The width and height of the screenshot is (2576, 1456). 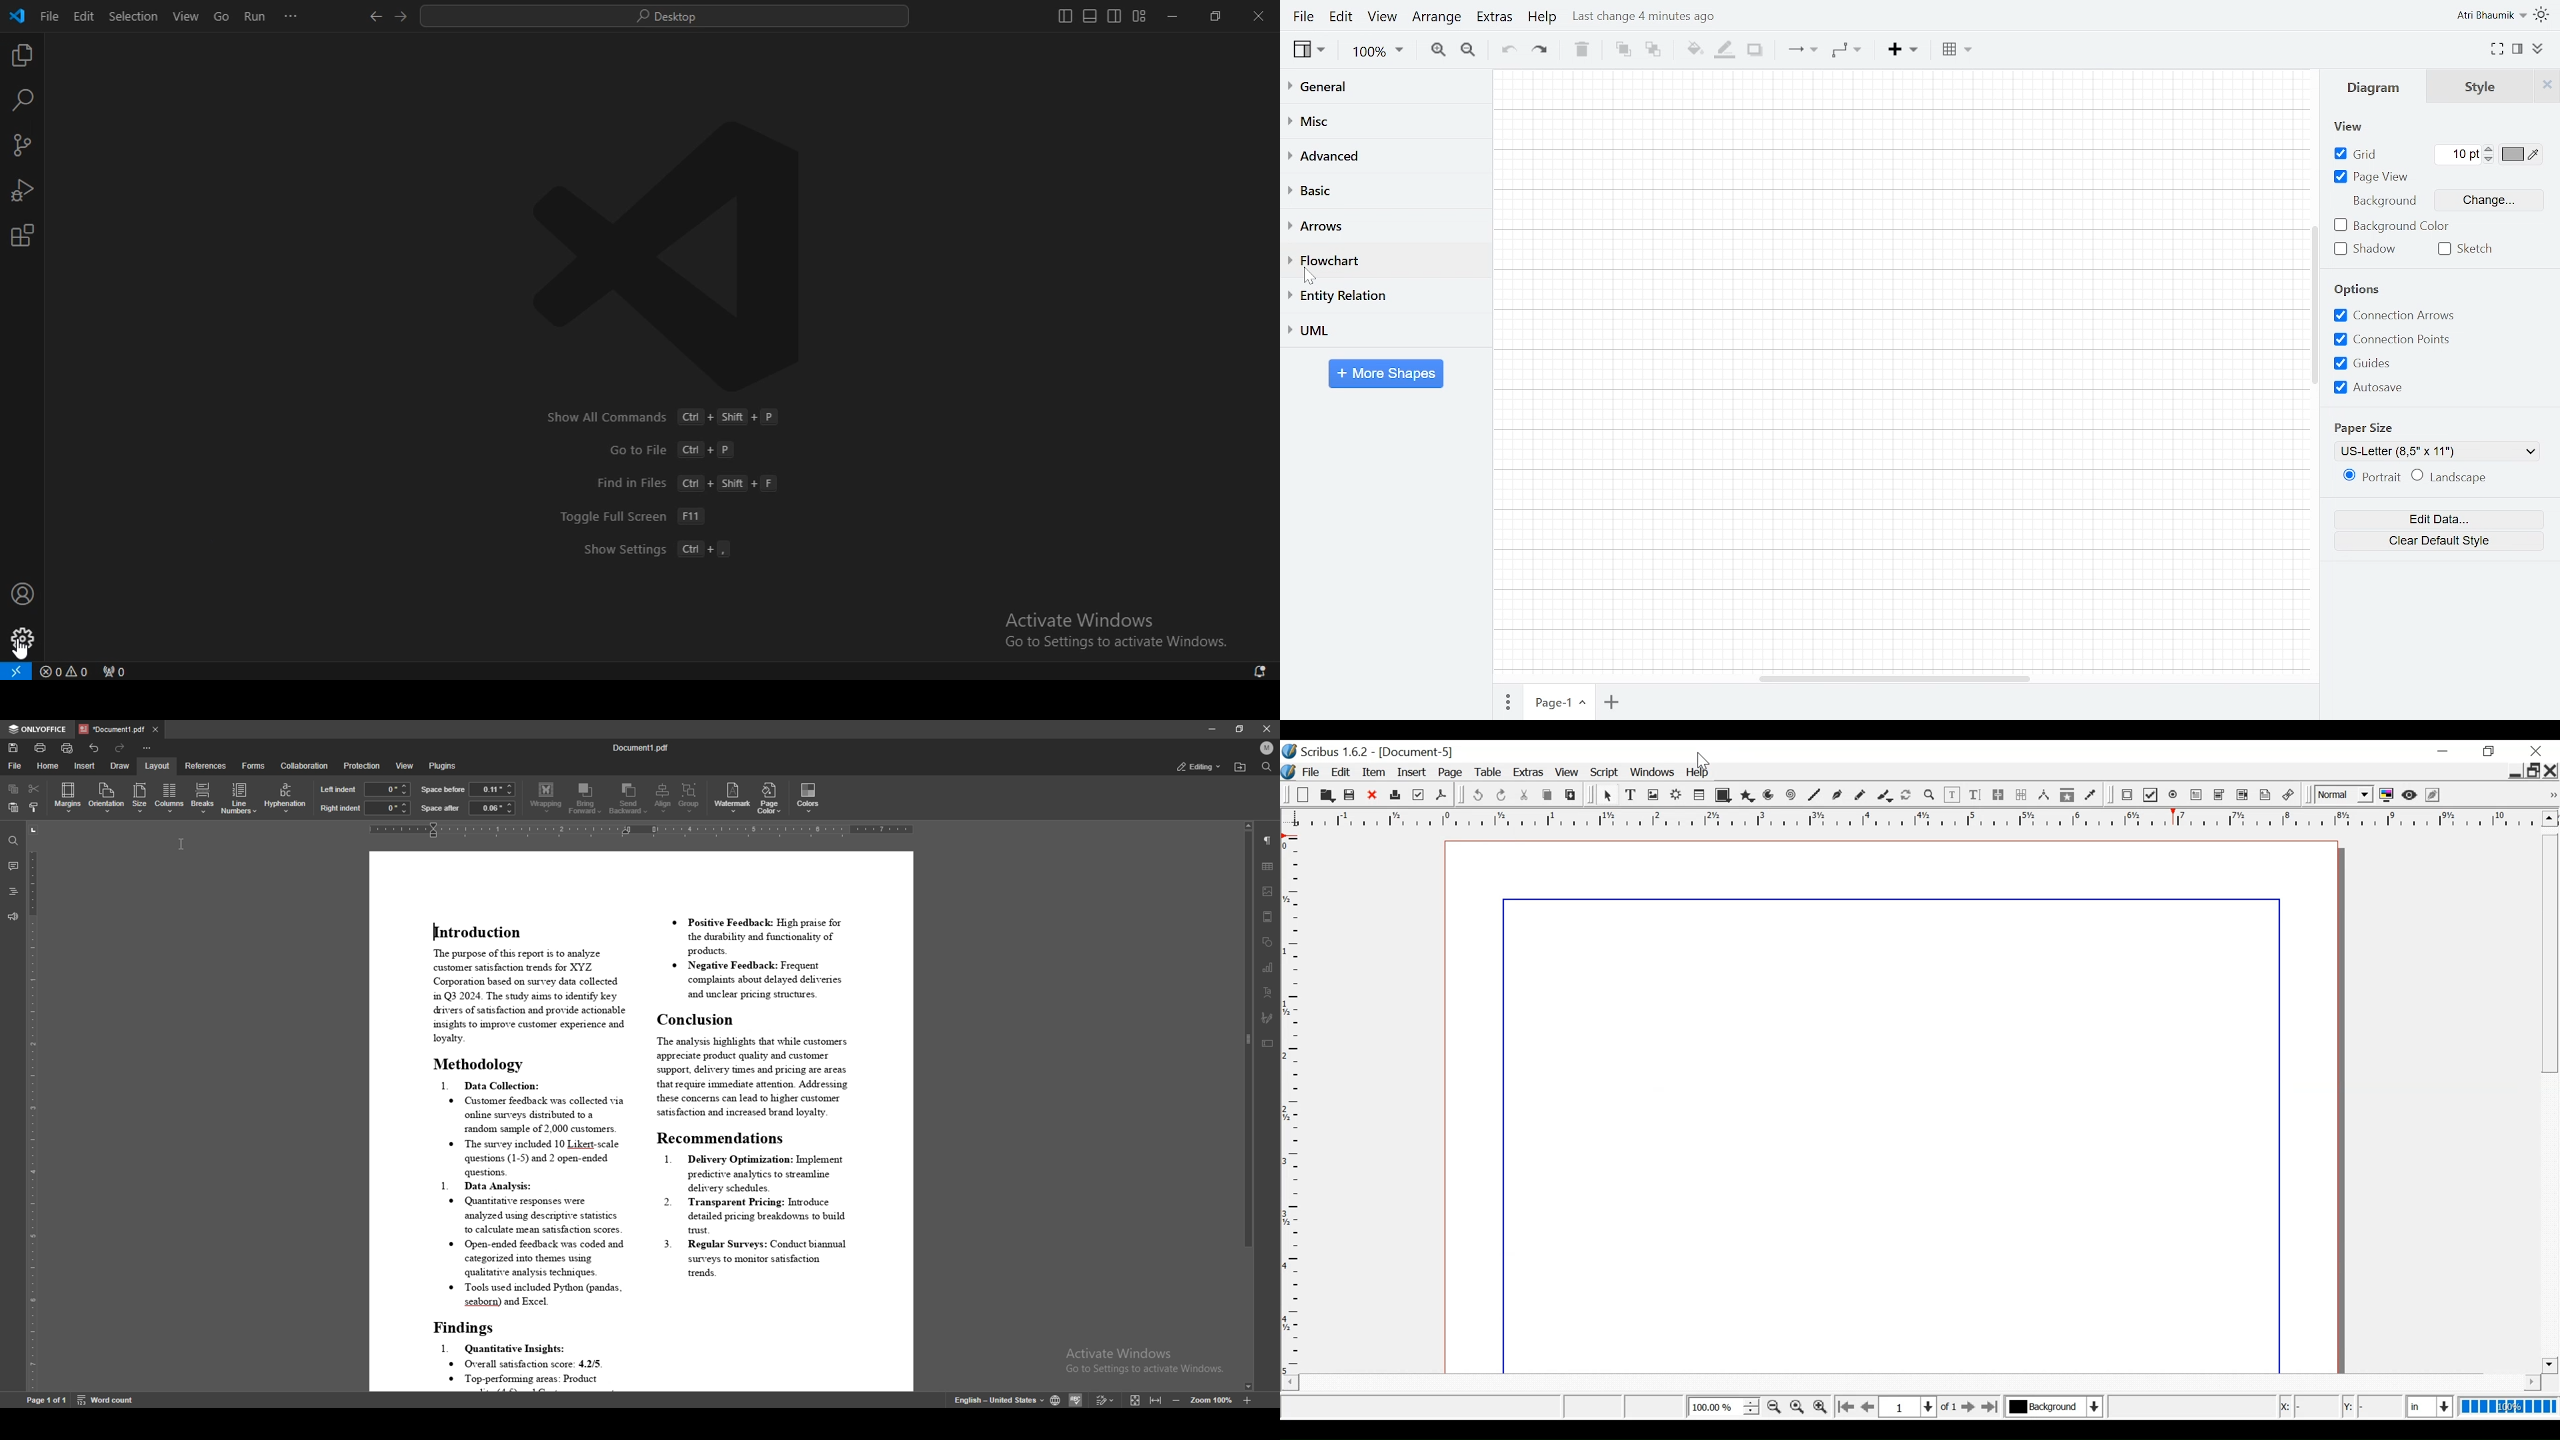 What do you see at coordinates (1373, 796) in the screenshot?
I see `Close` at bounding box center [1373, 796].